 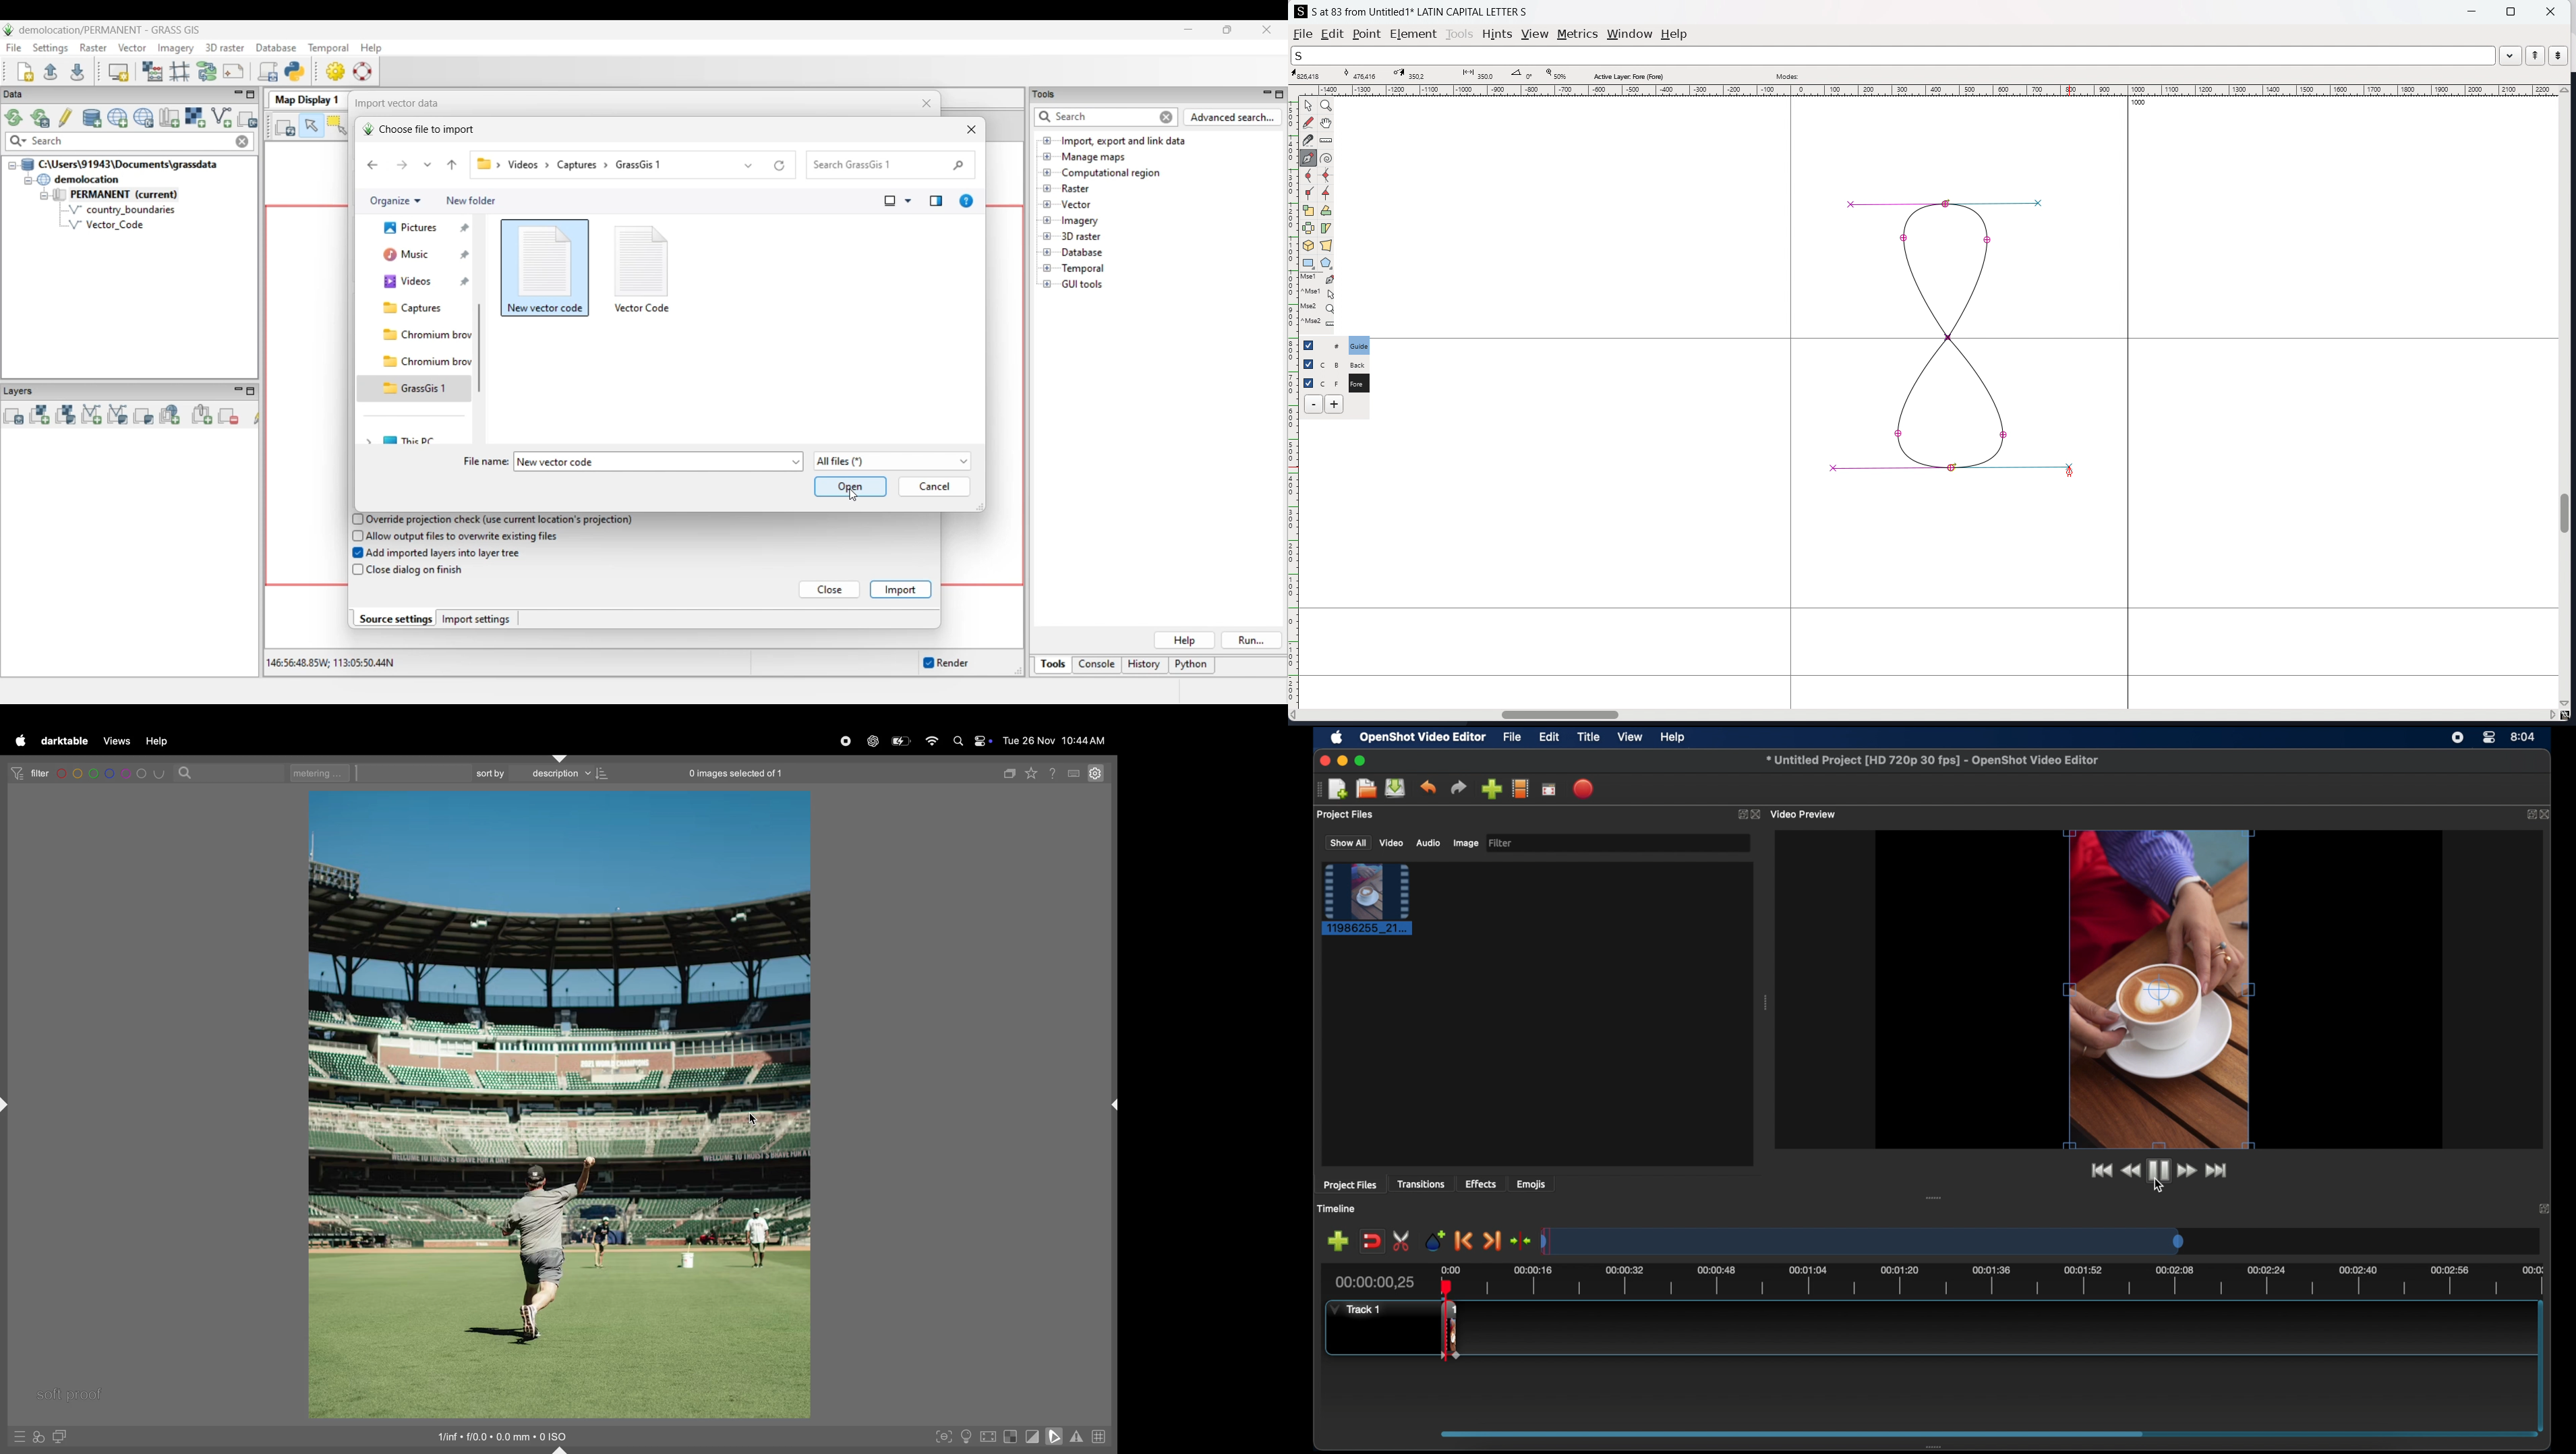 I want to click on angle between points, so click(x=1523, y=74).